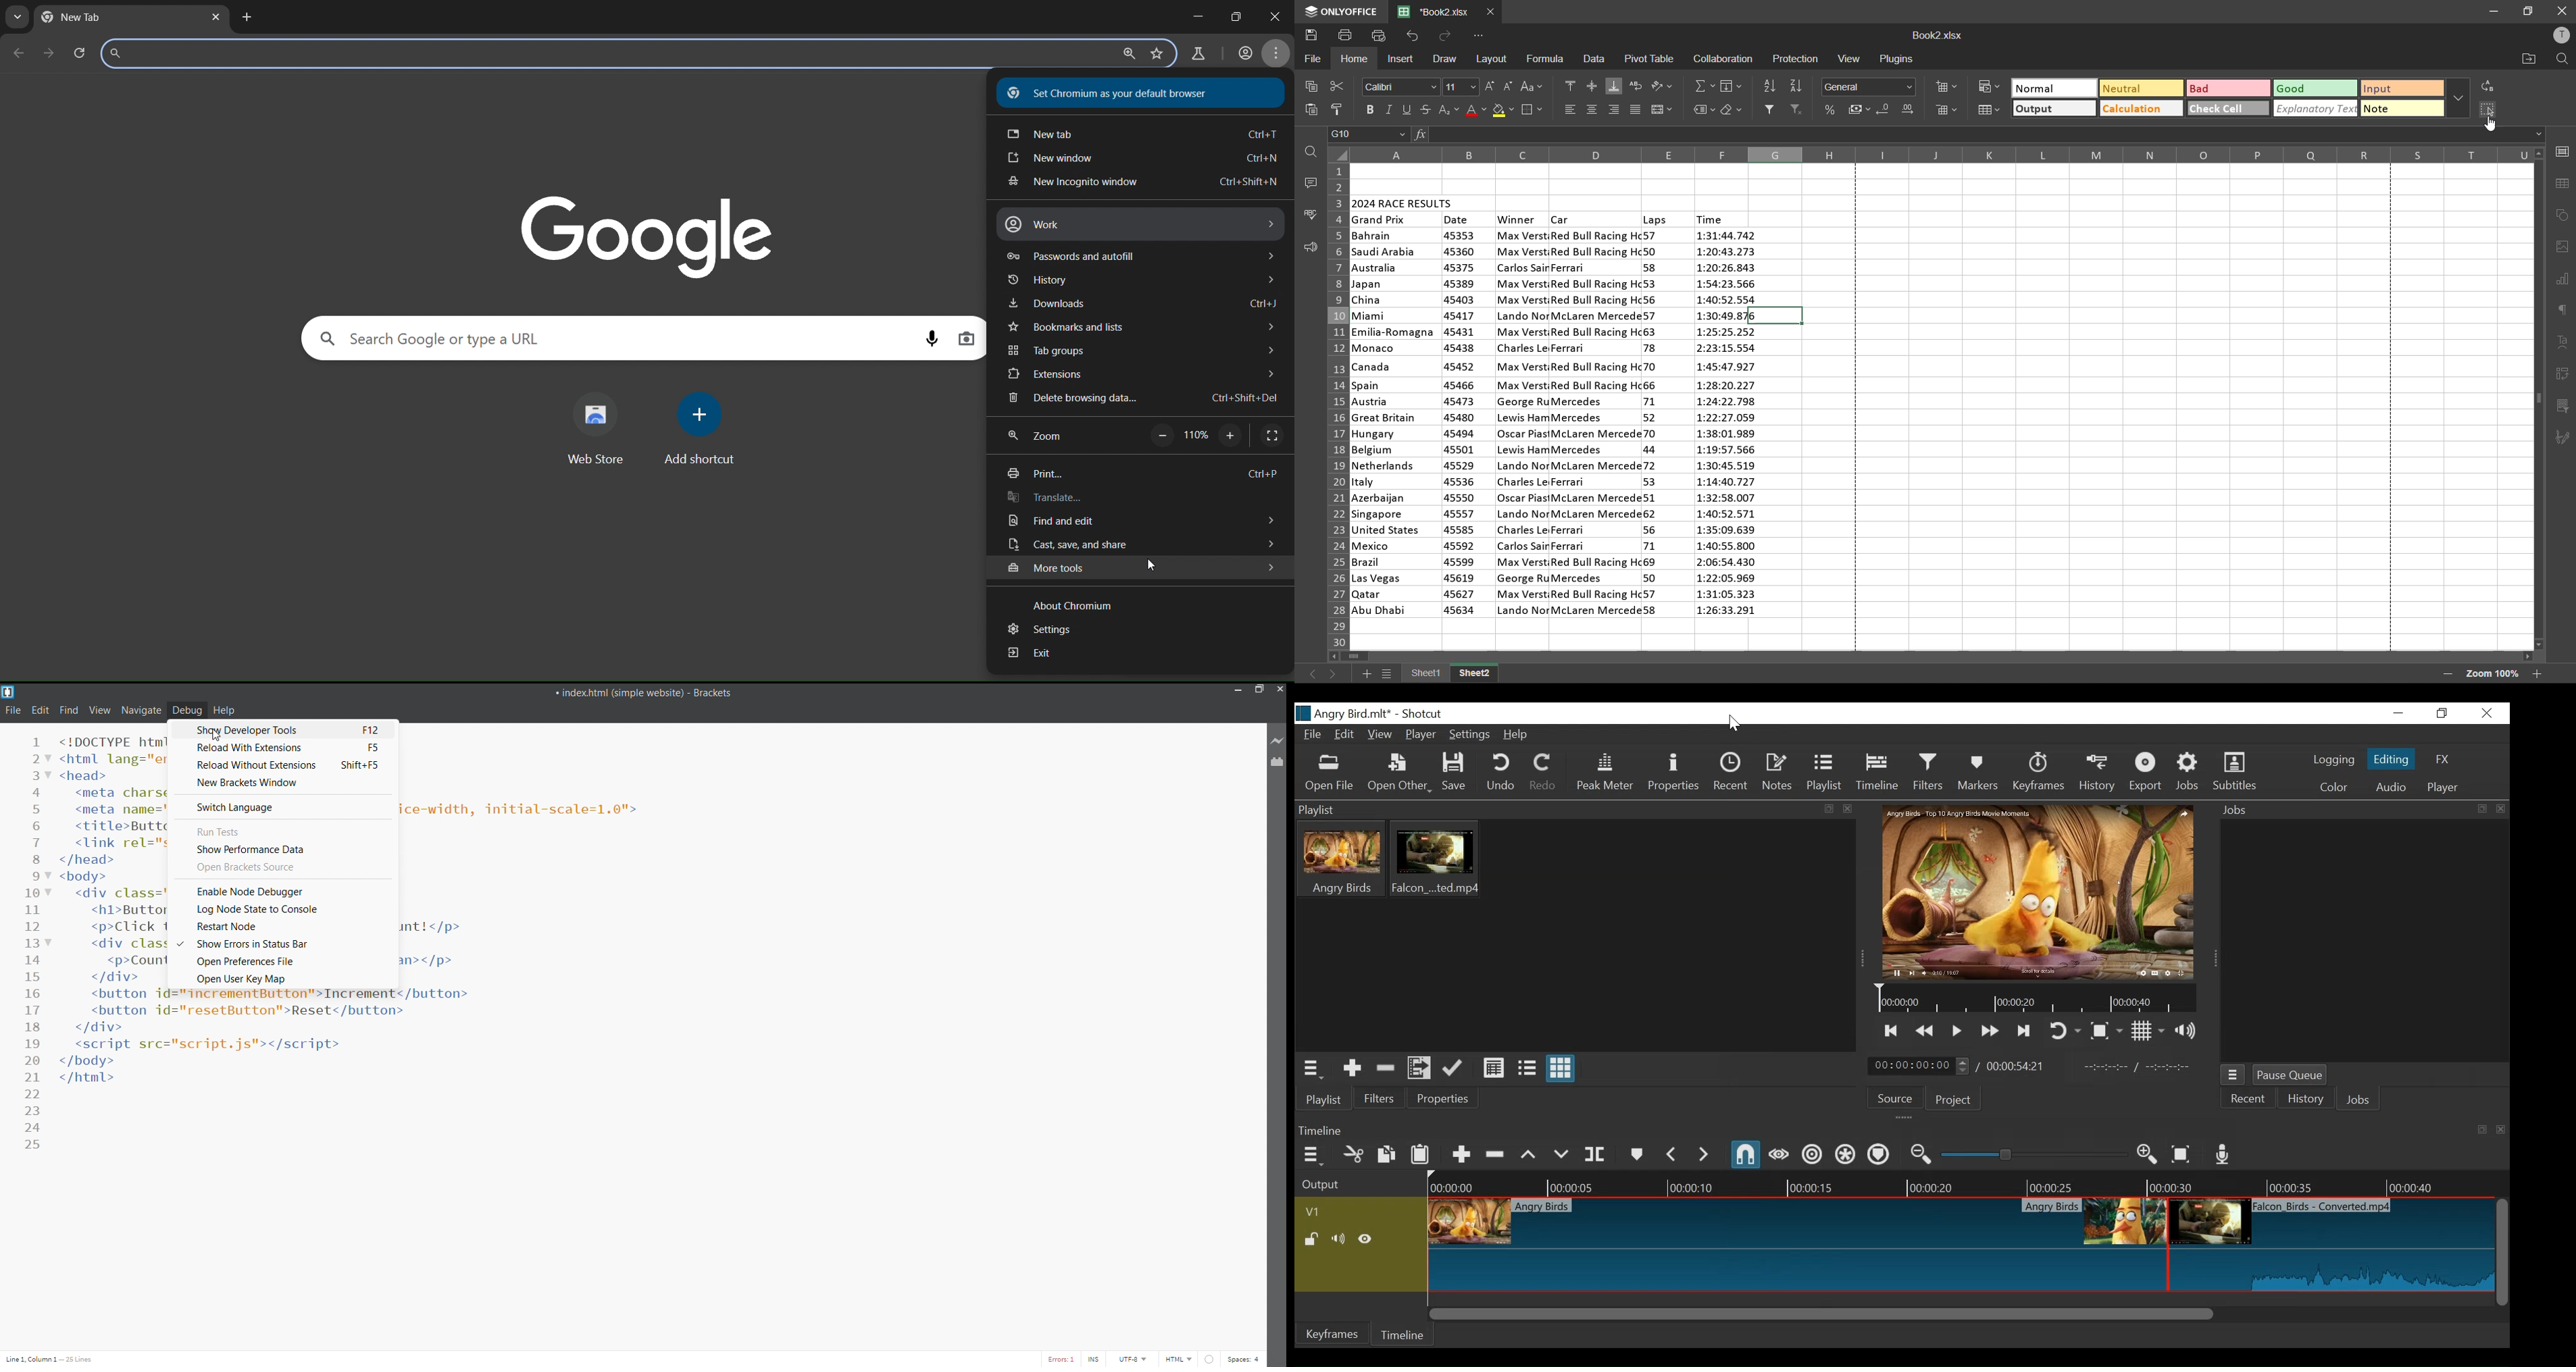 The image size is (2576, 1372). Describe the element at coordinates (2563, 248) in the screenshot. I see `images` at that location.